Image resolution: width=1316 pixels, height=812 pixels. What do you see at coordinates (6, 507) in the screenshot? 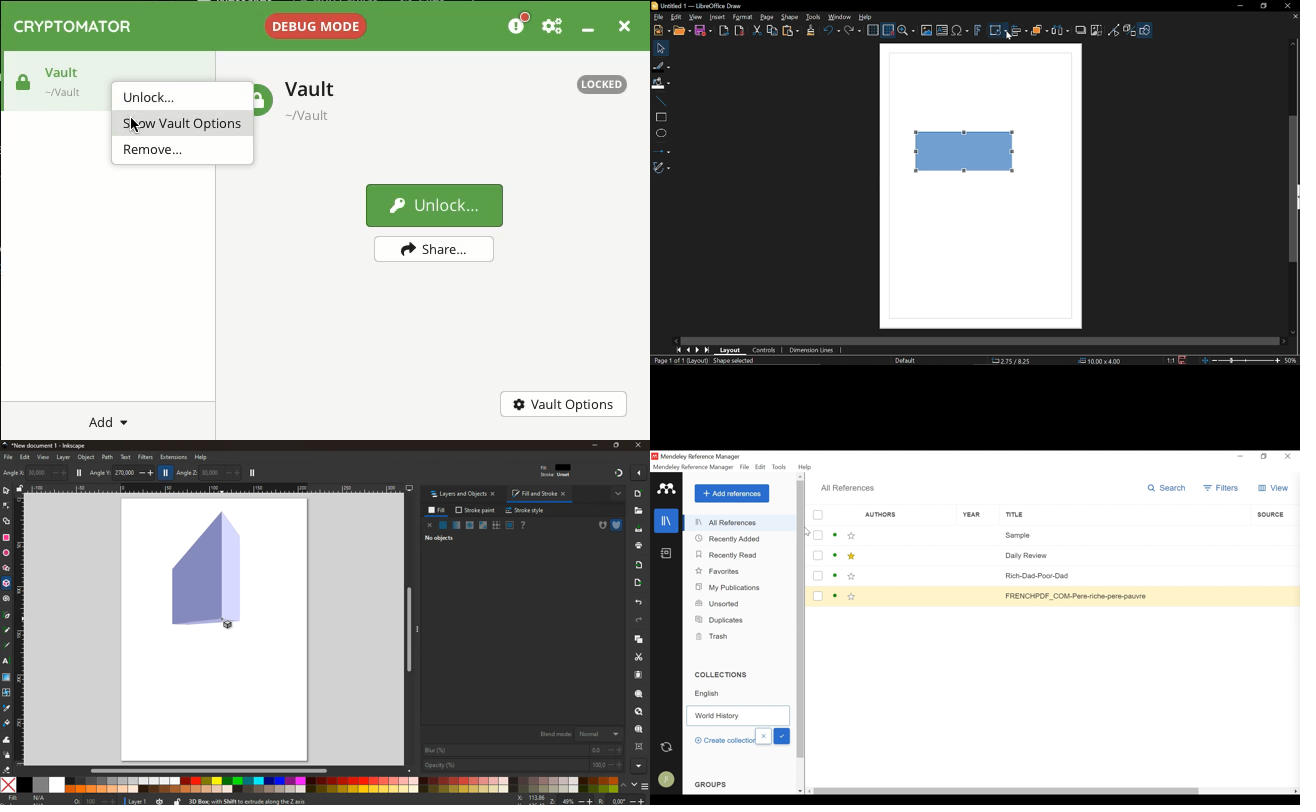
I see `edge` at bounding box center [6, 507].